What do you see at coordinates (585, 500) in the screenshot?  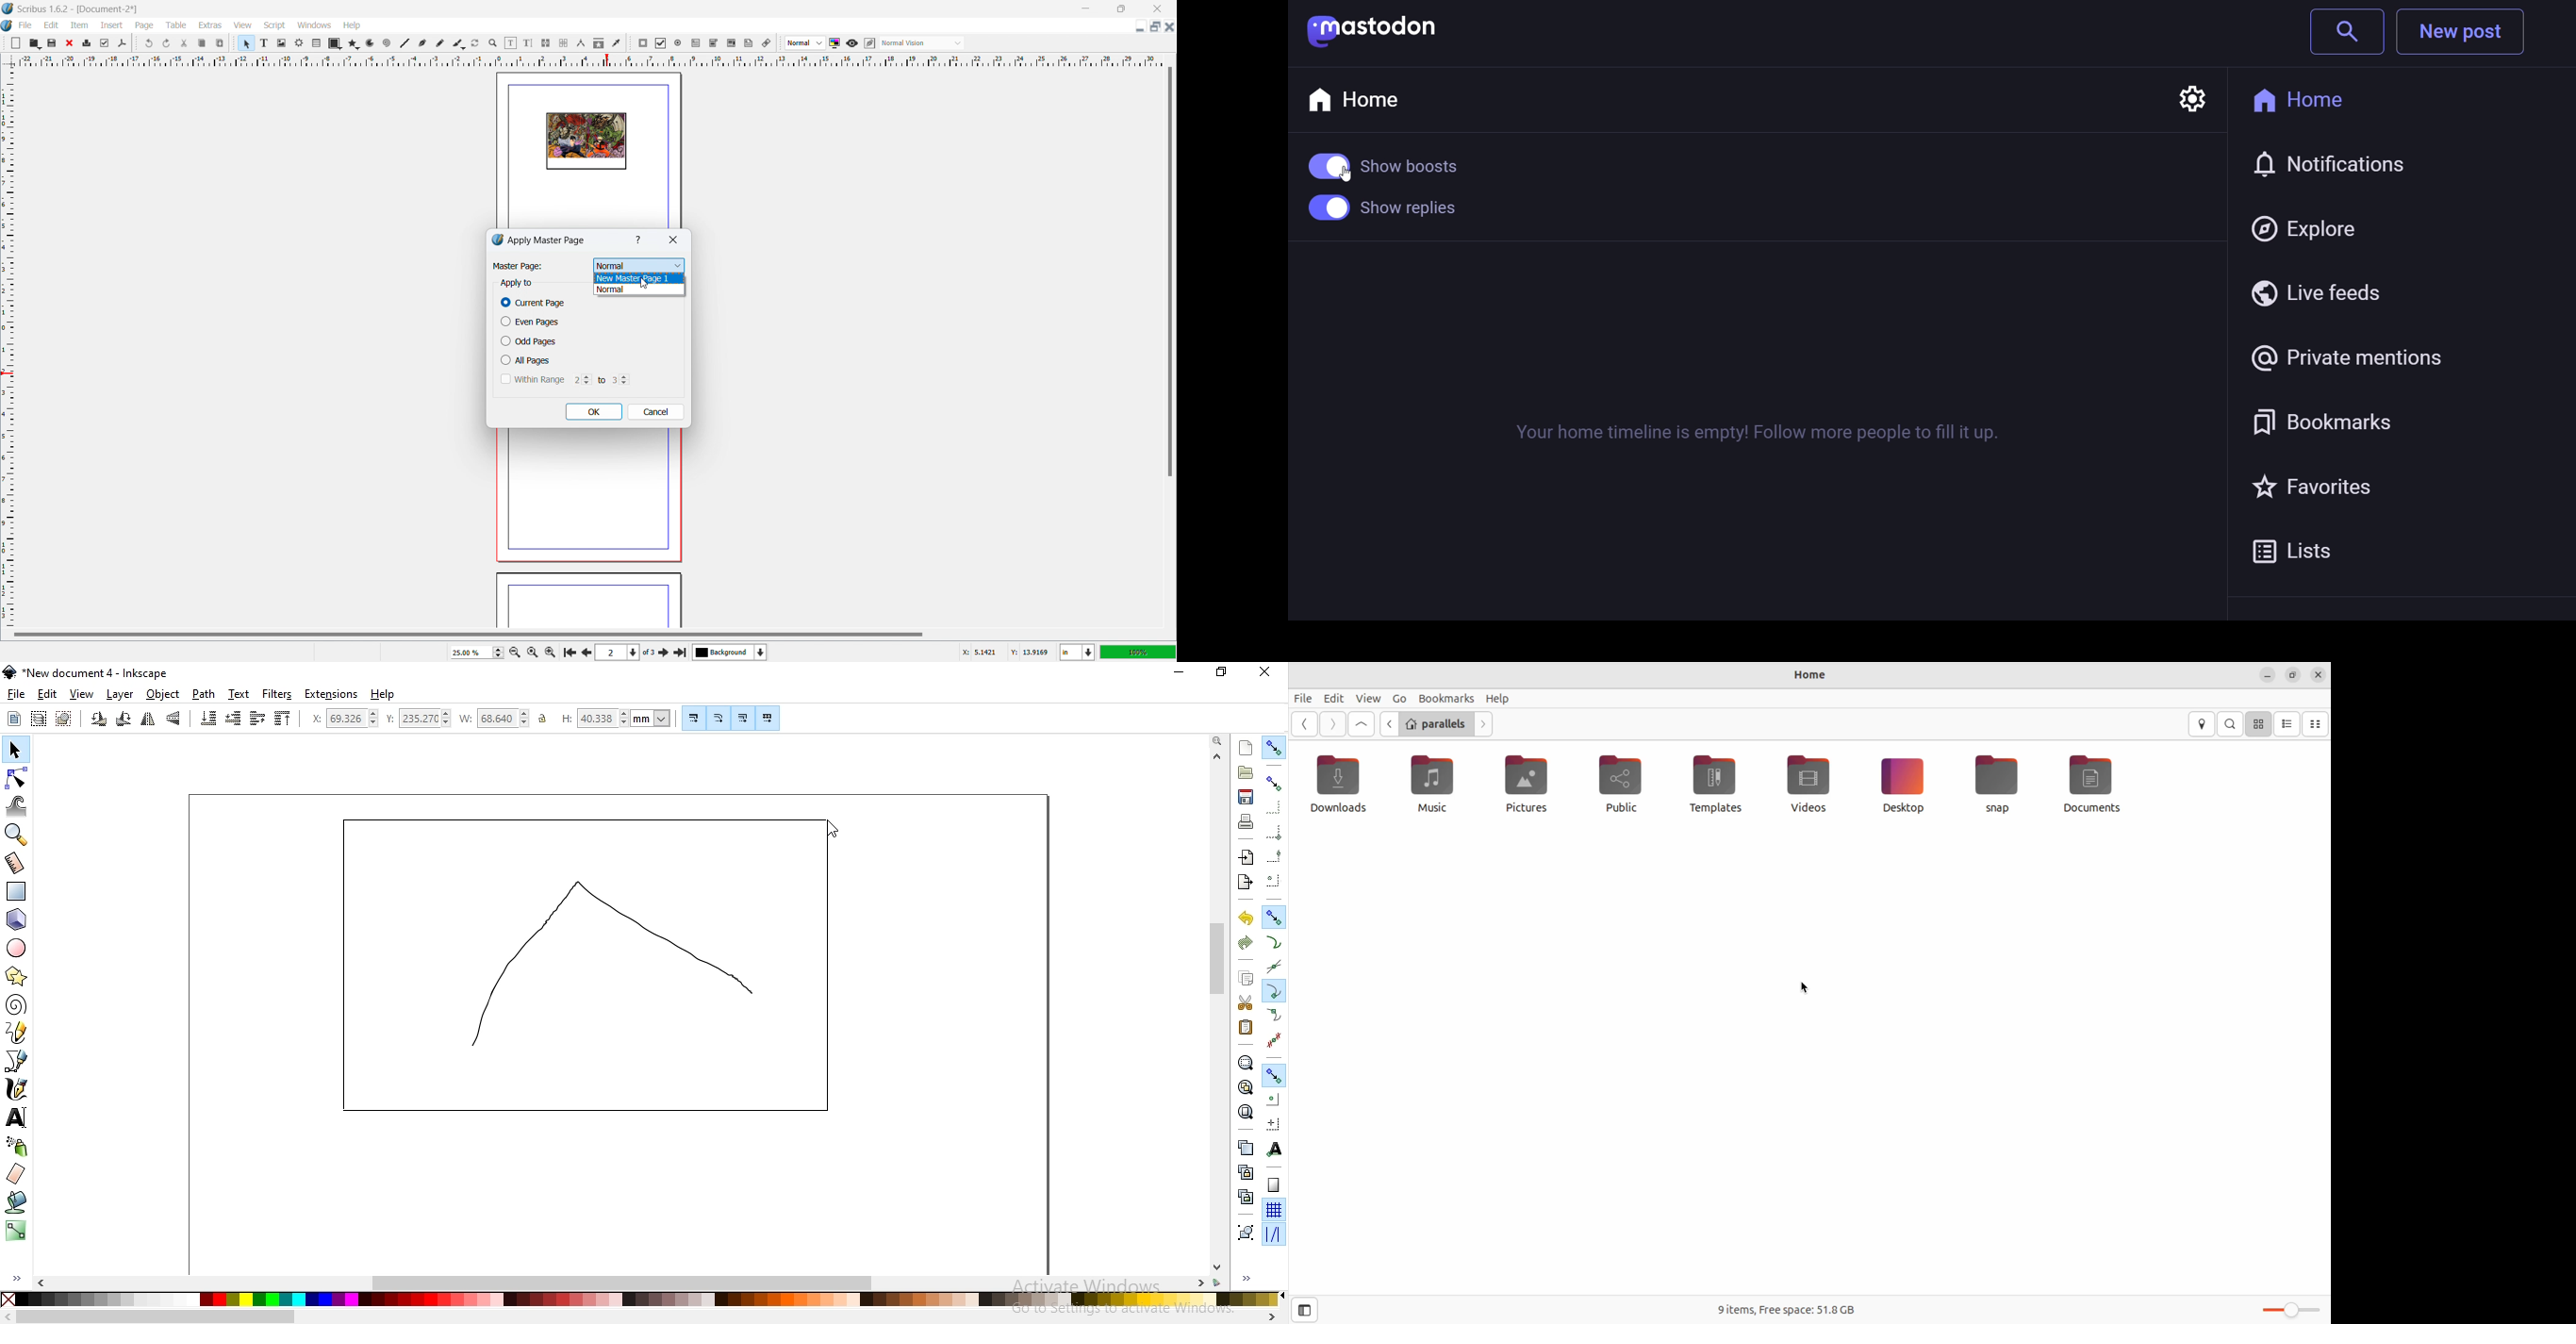 I see `page` at bounding box center [585, 500].